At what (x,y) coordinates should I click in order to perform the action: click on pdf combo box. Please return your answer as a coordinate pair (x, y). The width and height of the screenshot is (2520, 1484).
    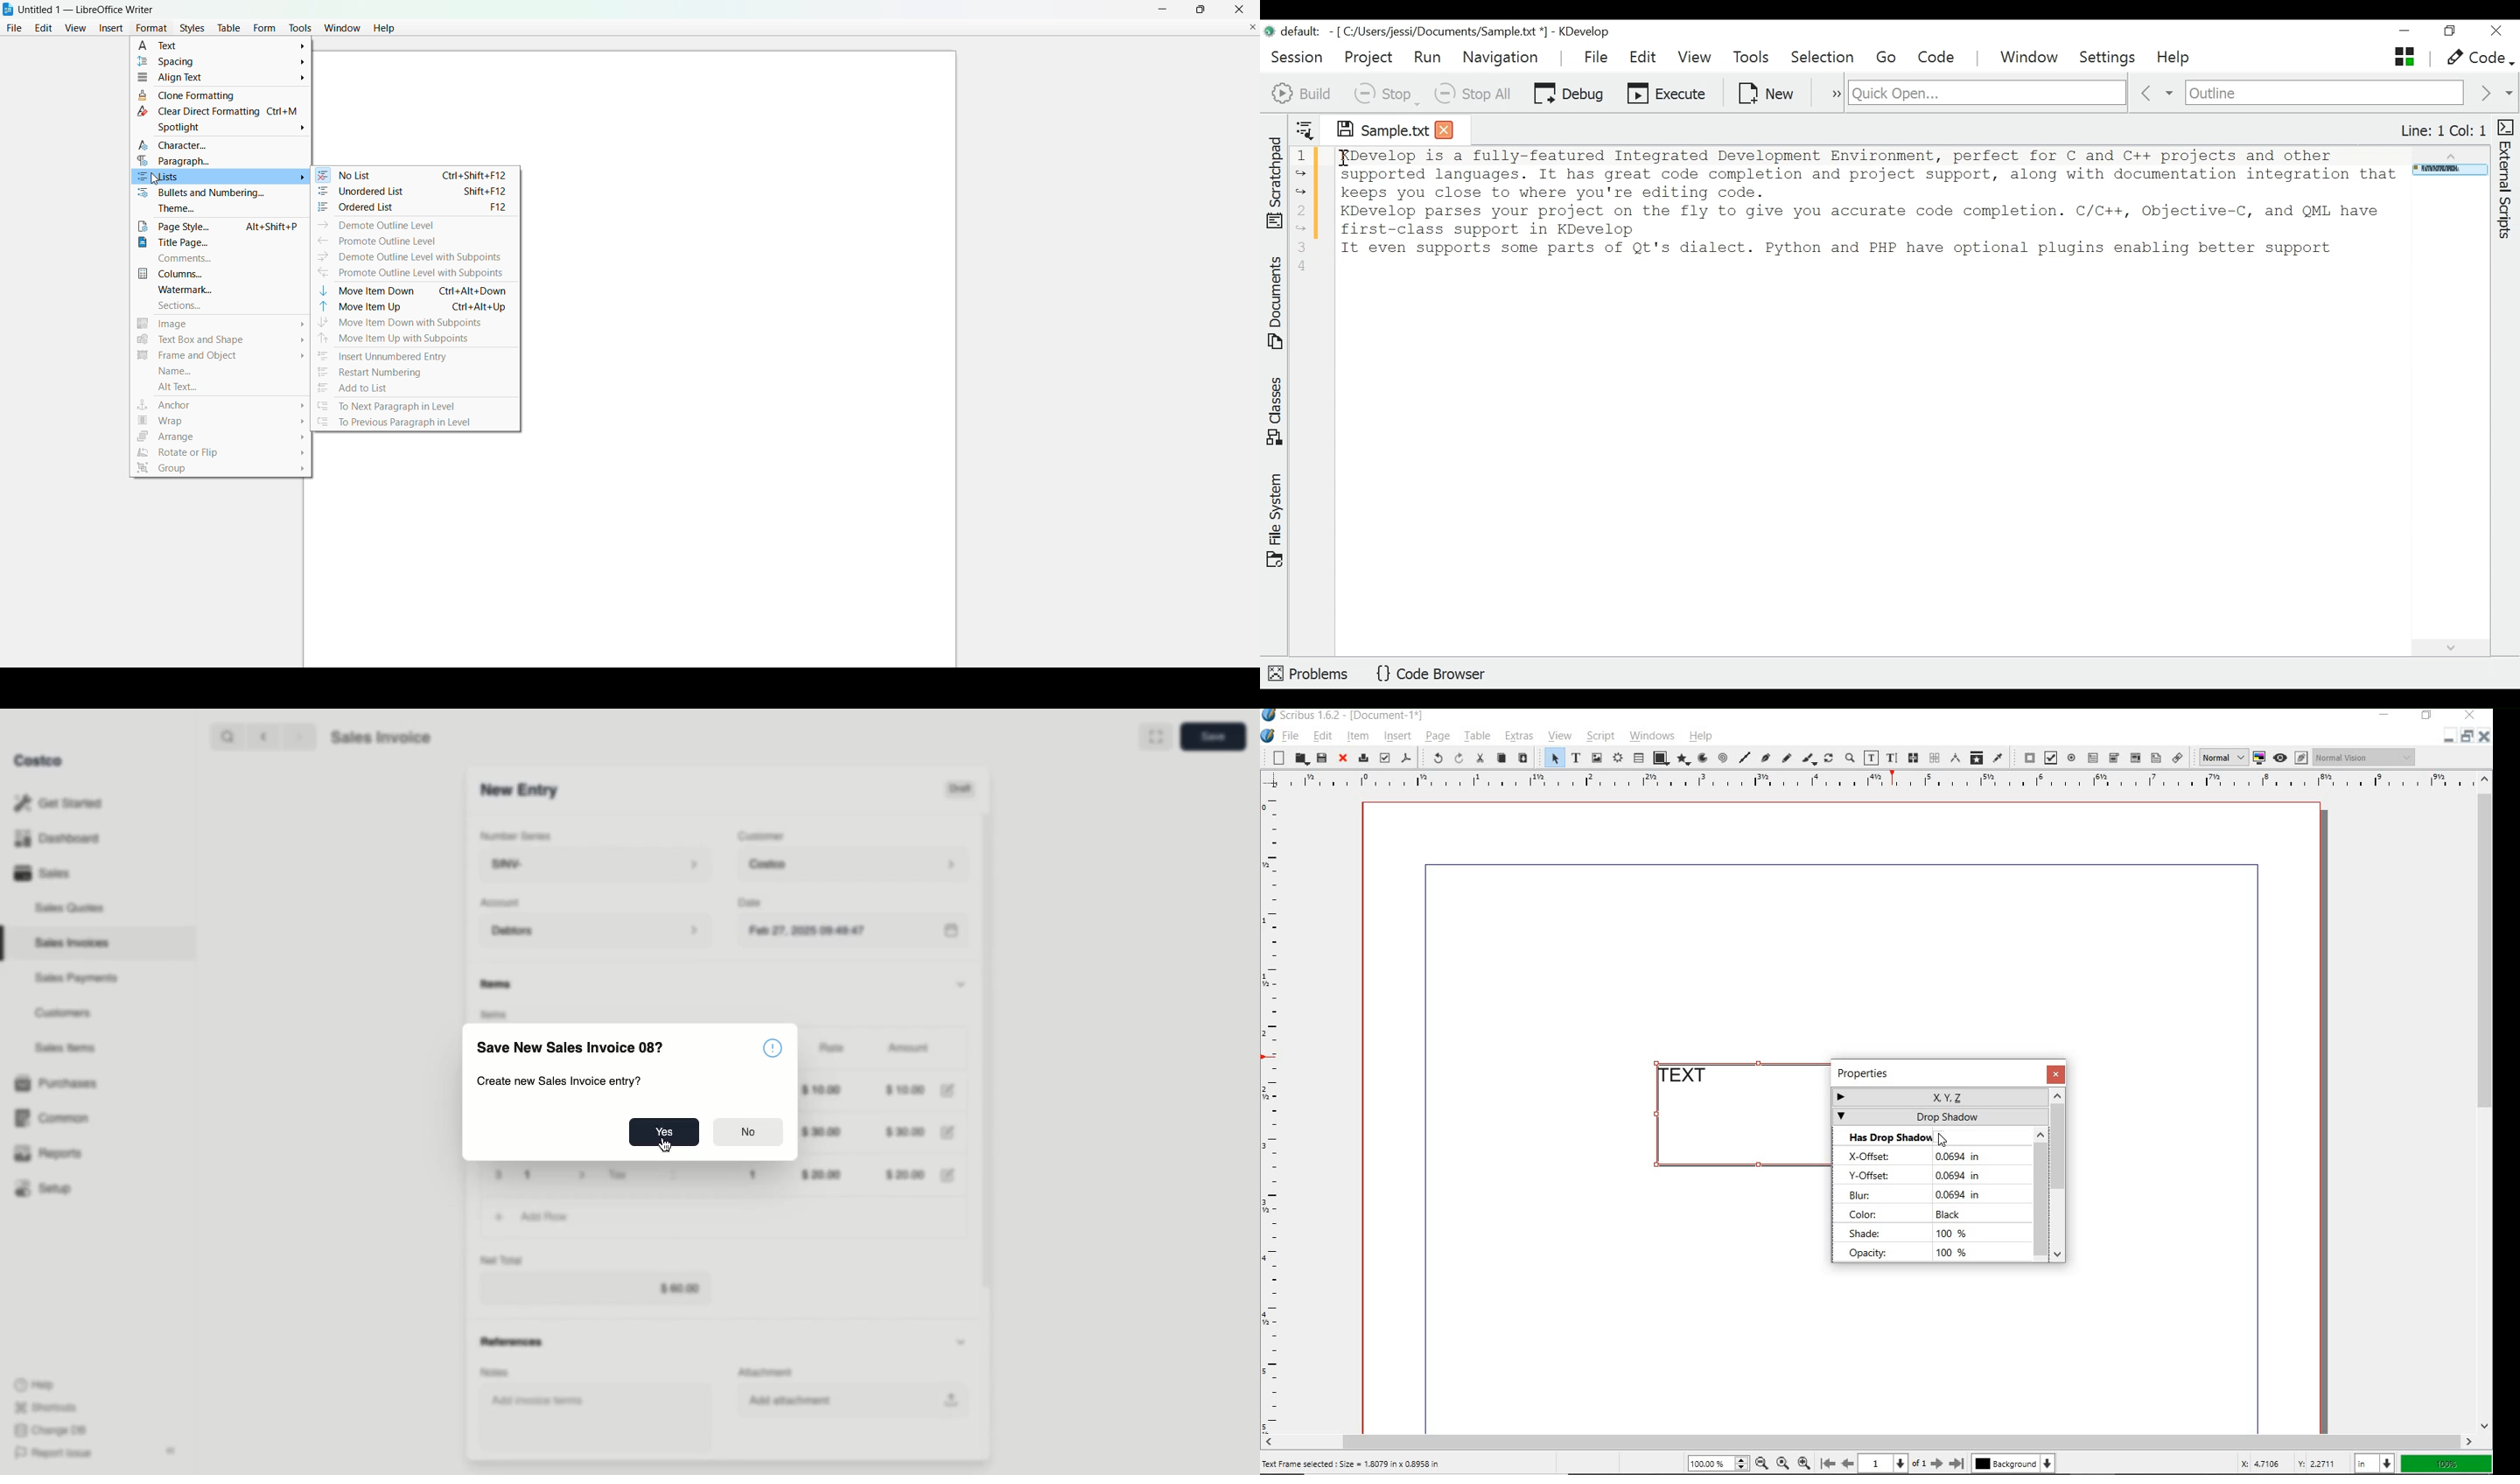
    Looking at the image, I should click on (2134, 758).